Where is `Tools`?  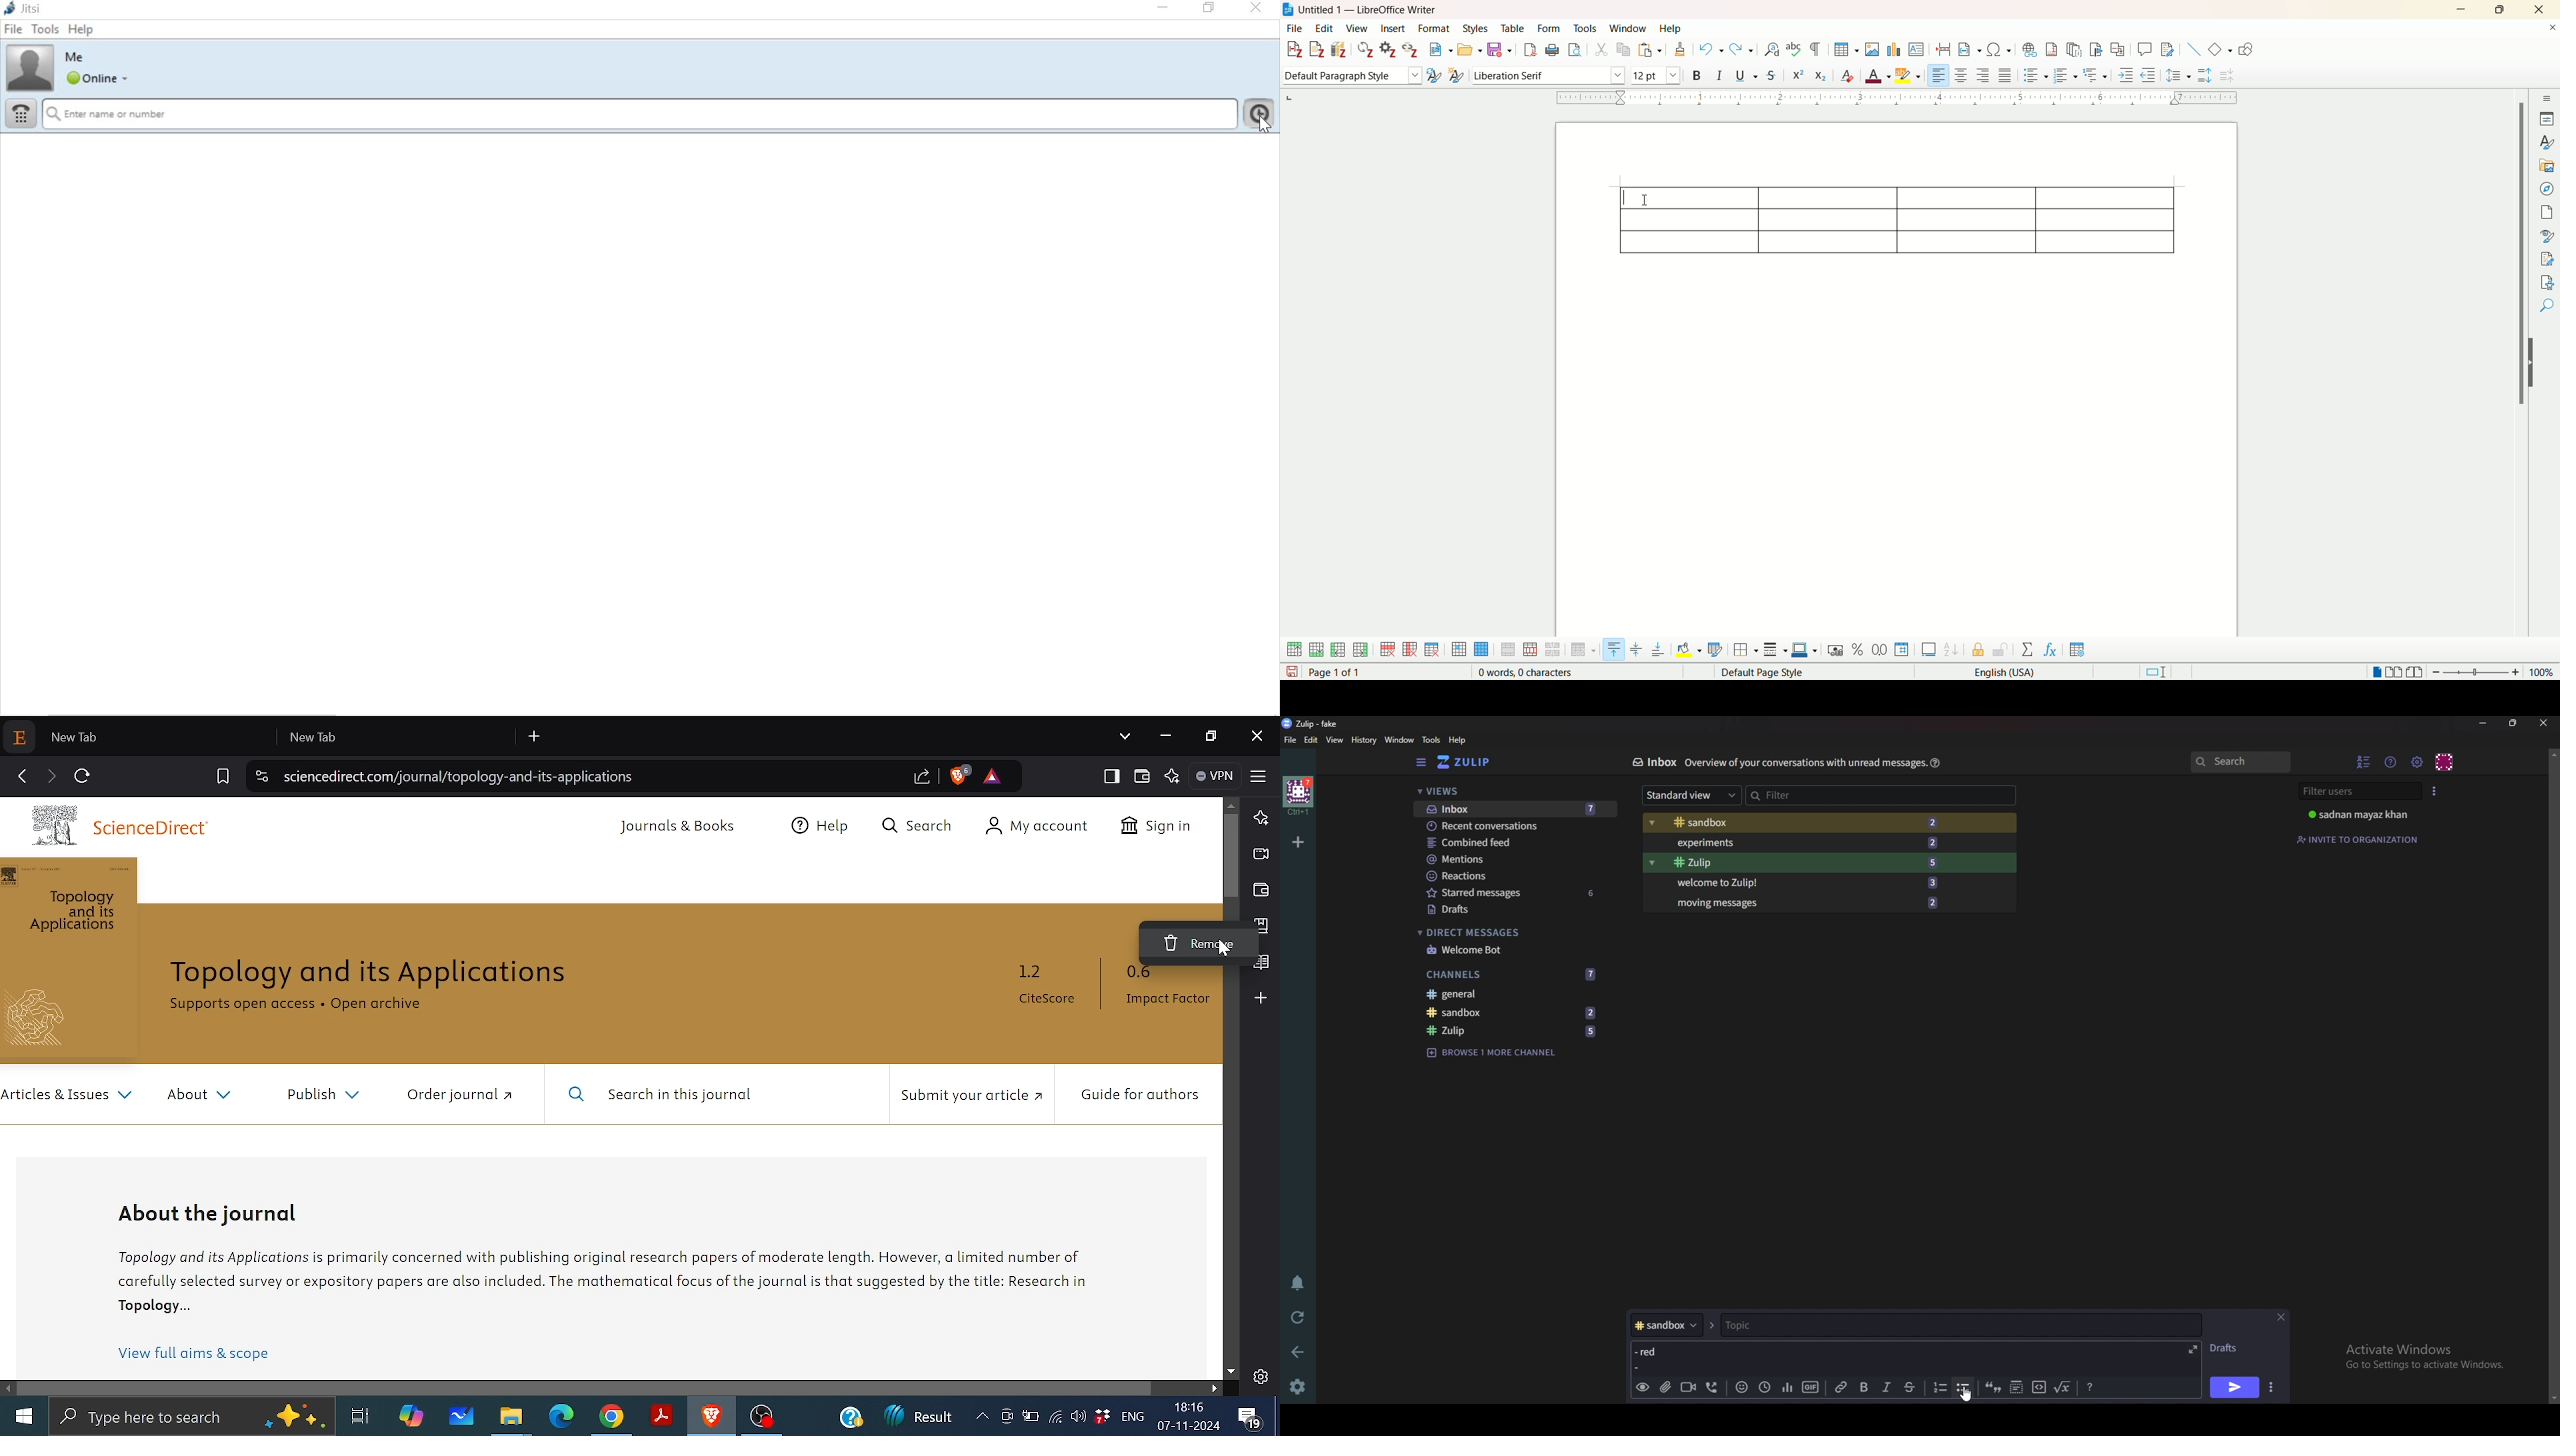 Tools is located at coordinates (1431, 739).